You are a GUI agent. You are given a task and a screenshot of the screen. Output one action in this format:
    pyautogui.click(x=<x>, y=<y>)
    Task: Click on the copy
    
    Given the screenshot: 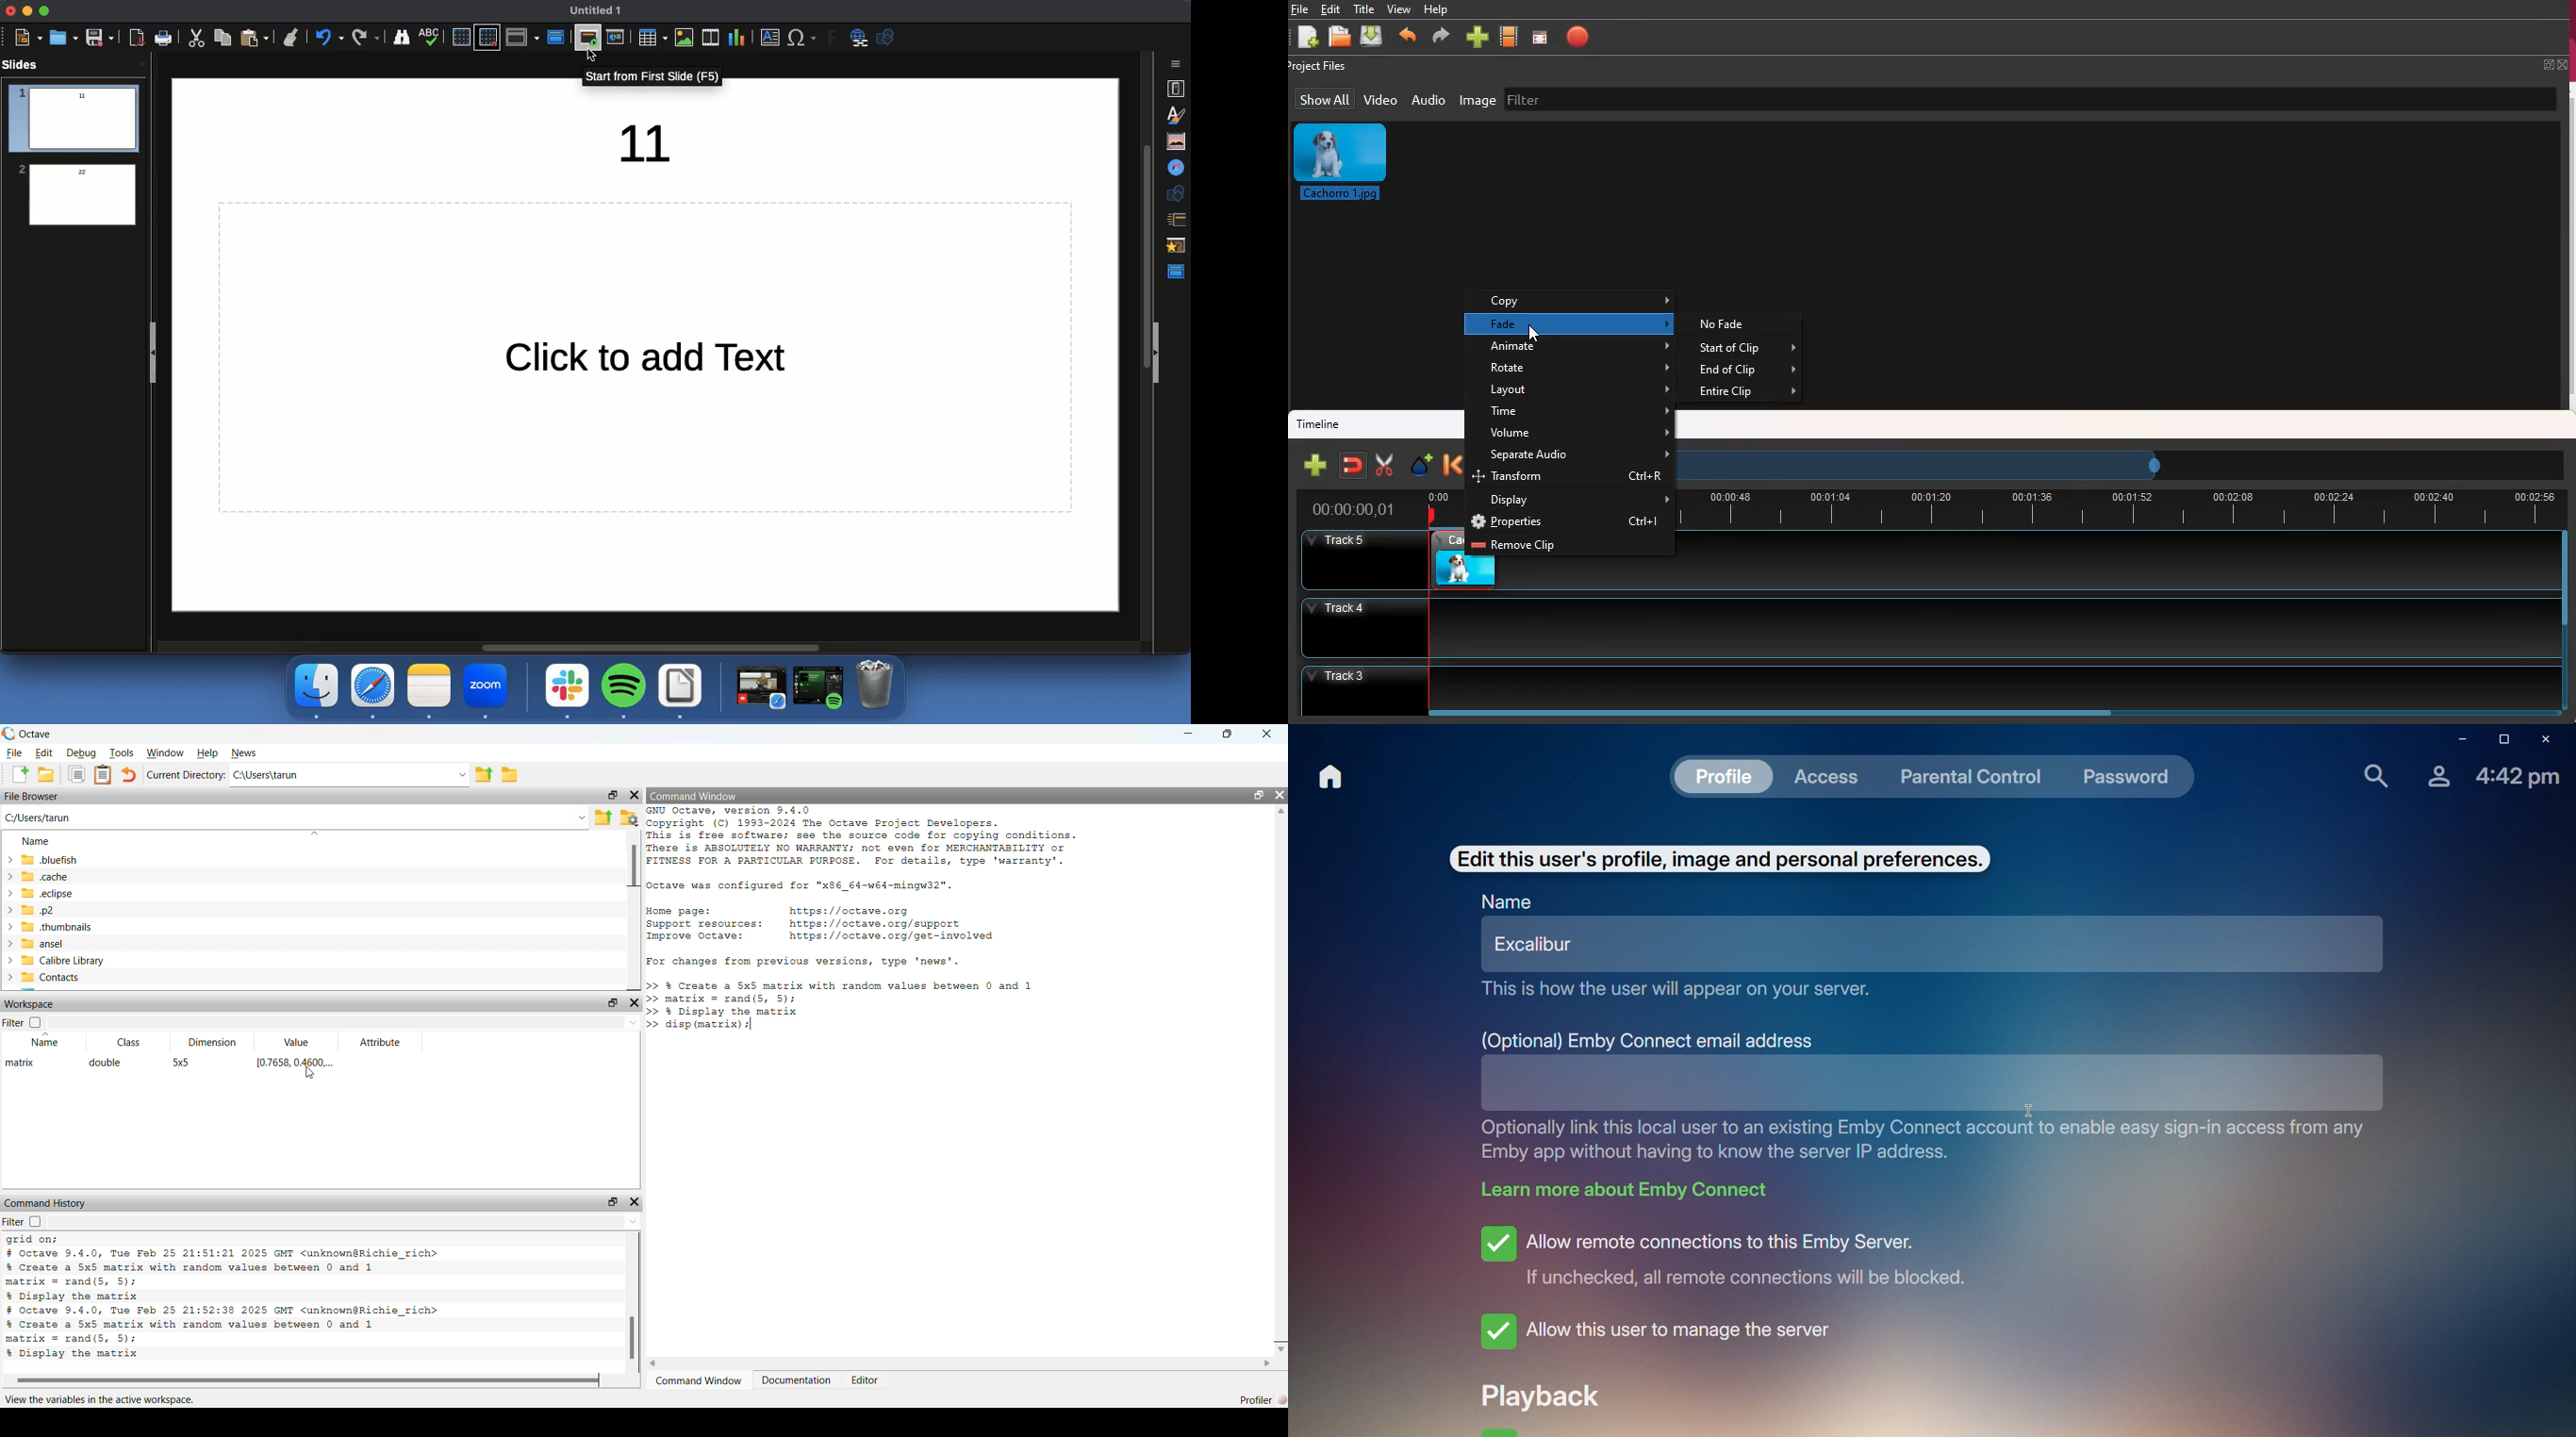 What is the action you would take?
    pyautogui.click(x=76, y=774)
    